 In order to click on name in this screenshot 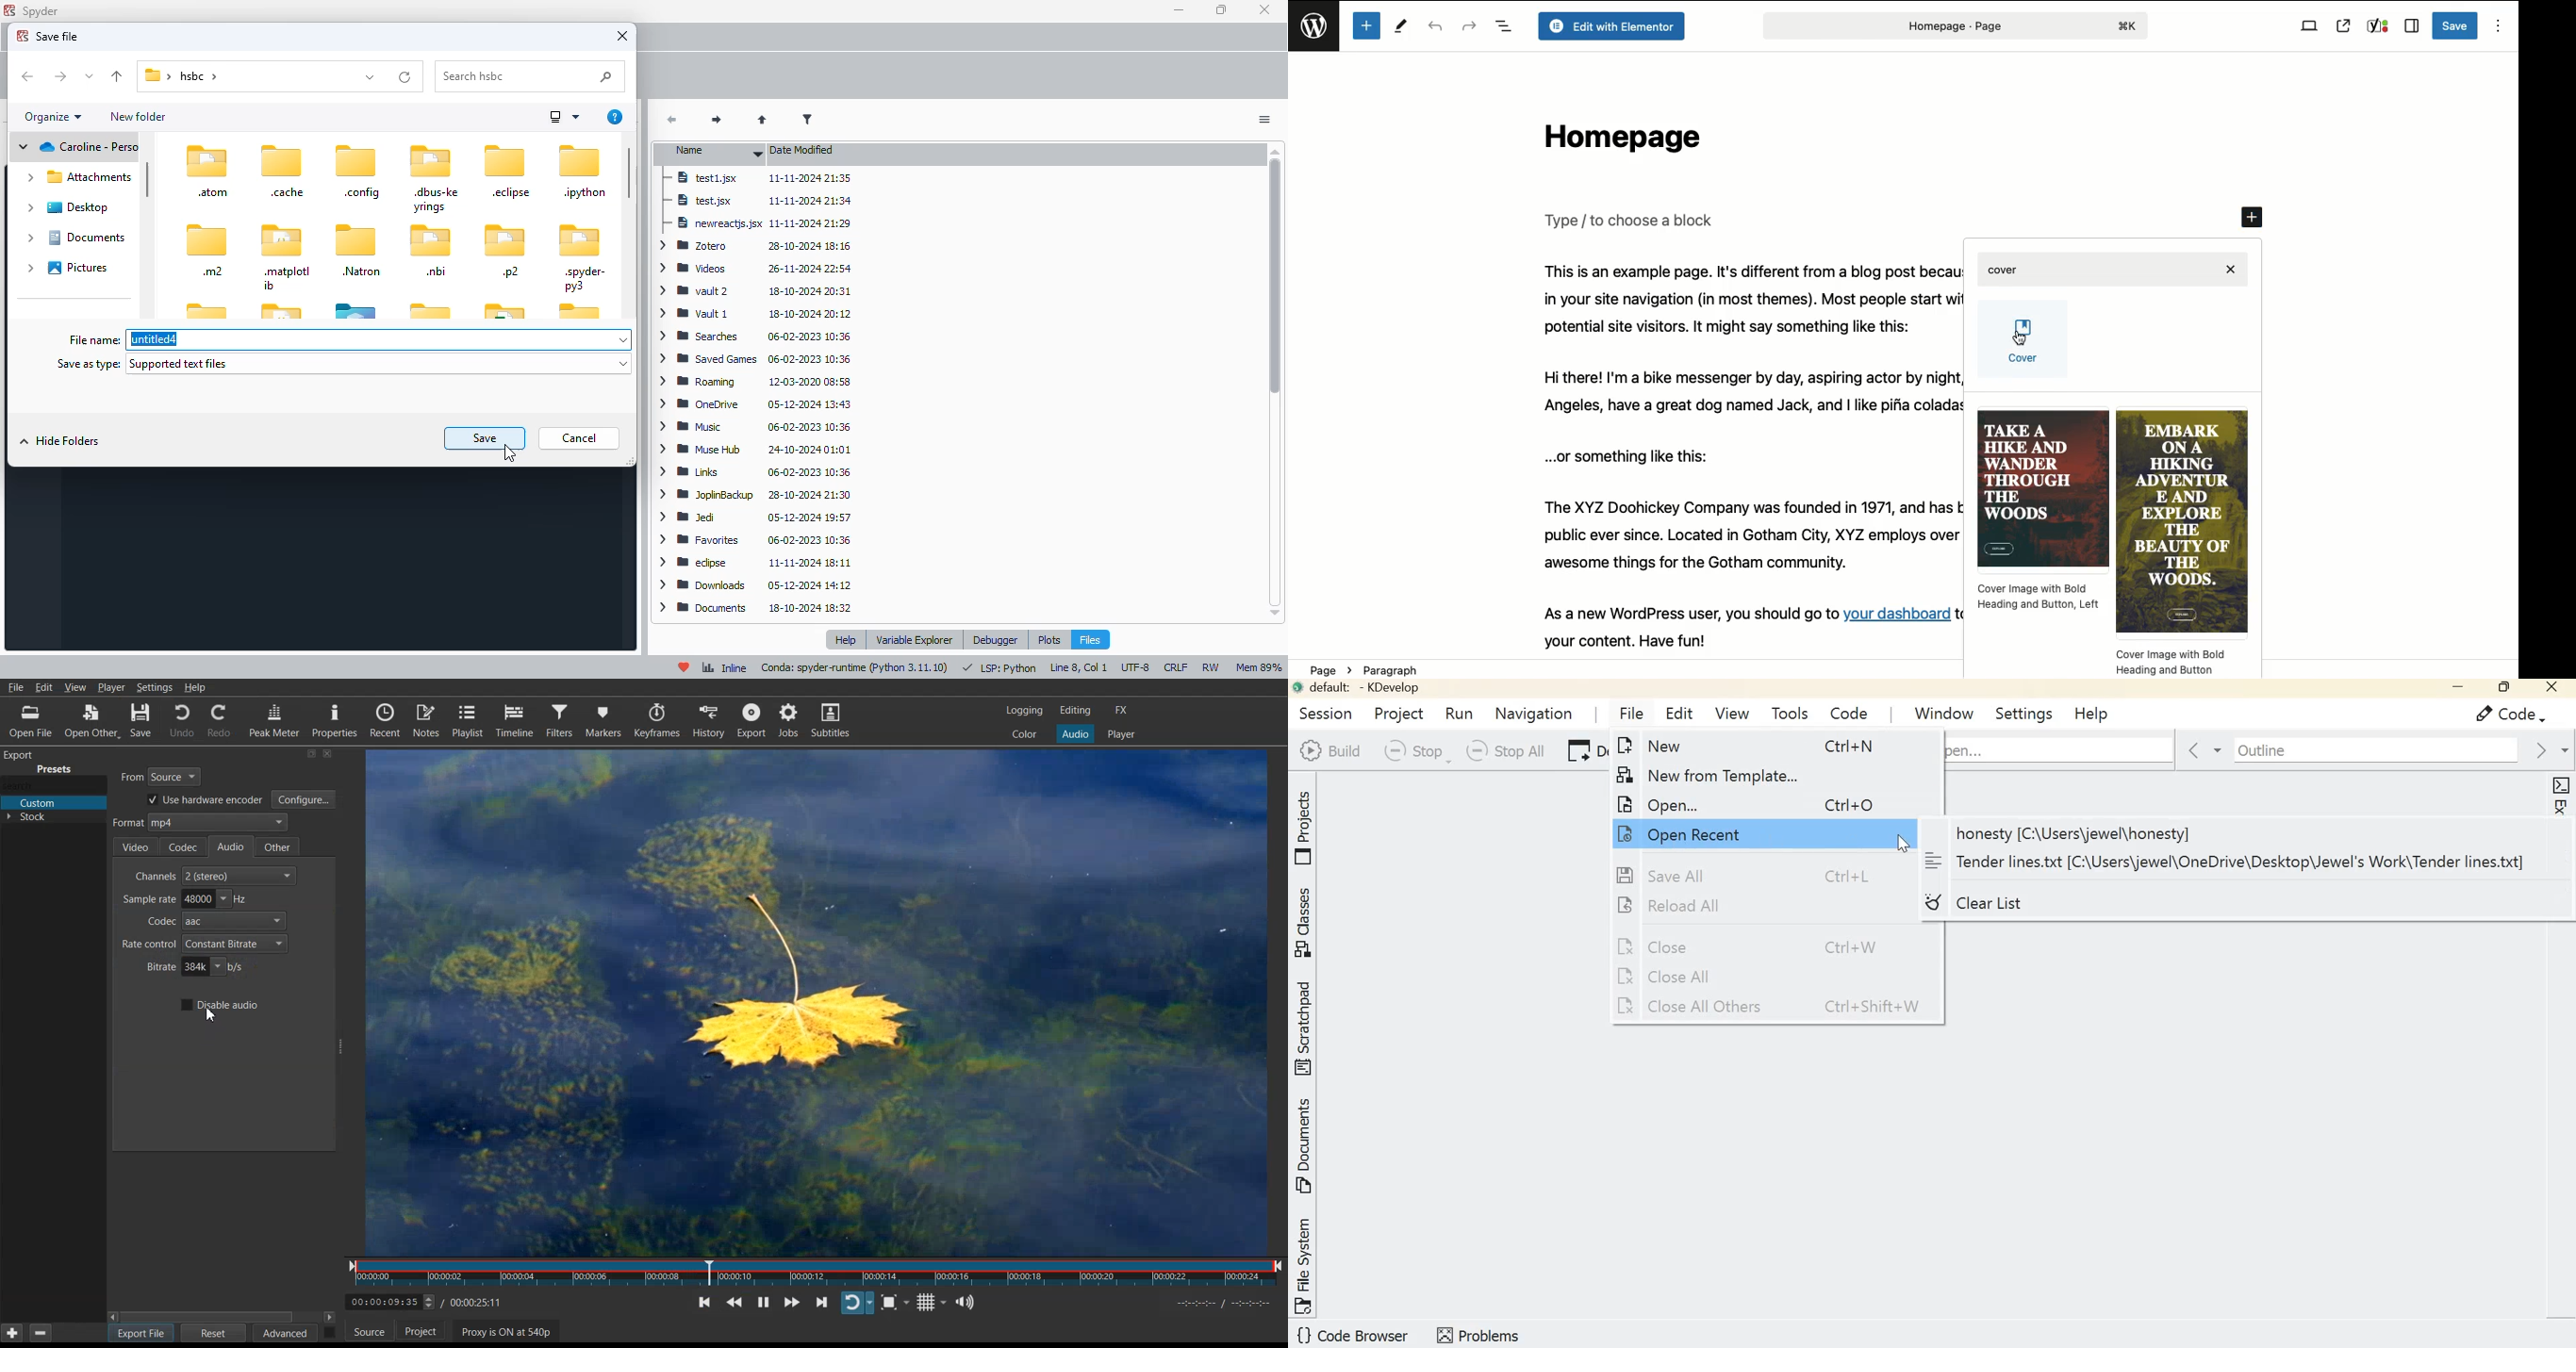, I will do `click(714, 153)`.